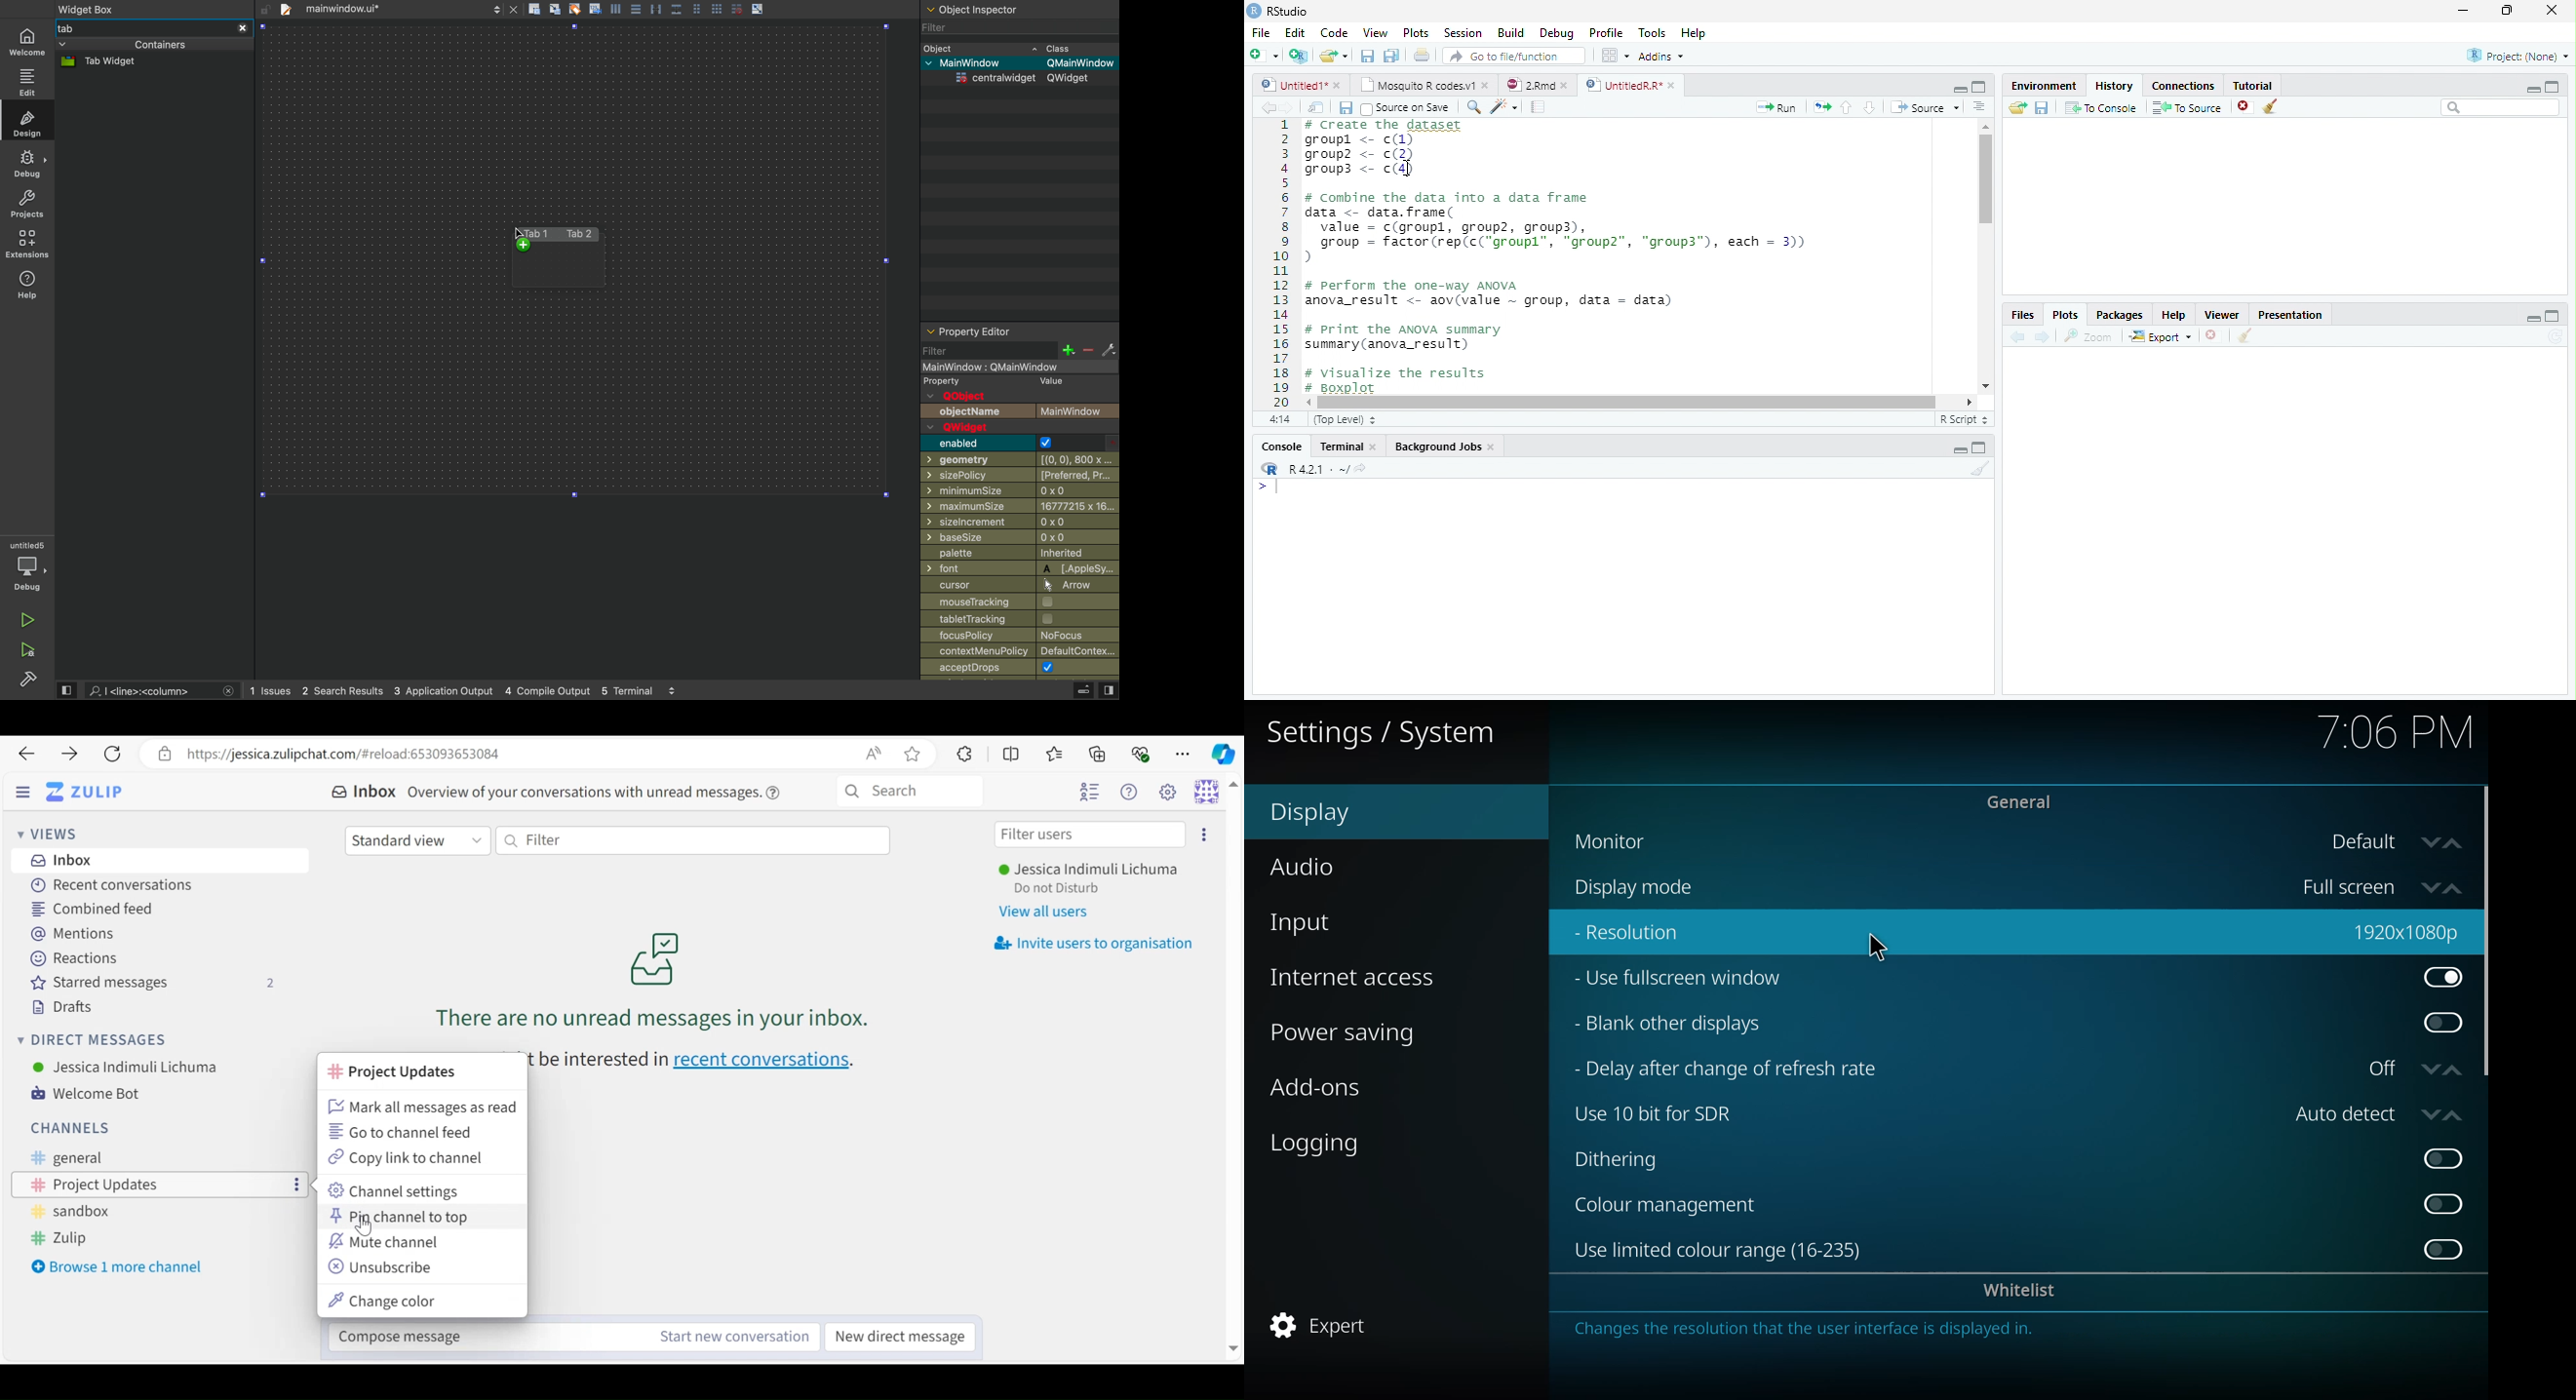 This screenshot has height=1400, width=2576. What do you see at coordinates (2443, 1203) in the screenshot?
I see `enable` at bounding box center [2443, 1203].